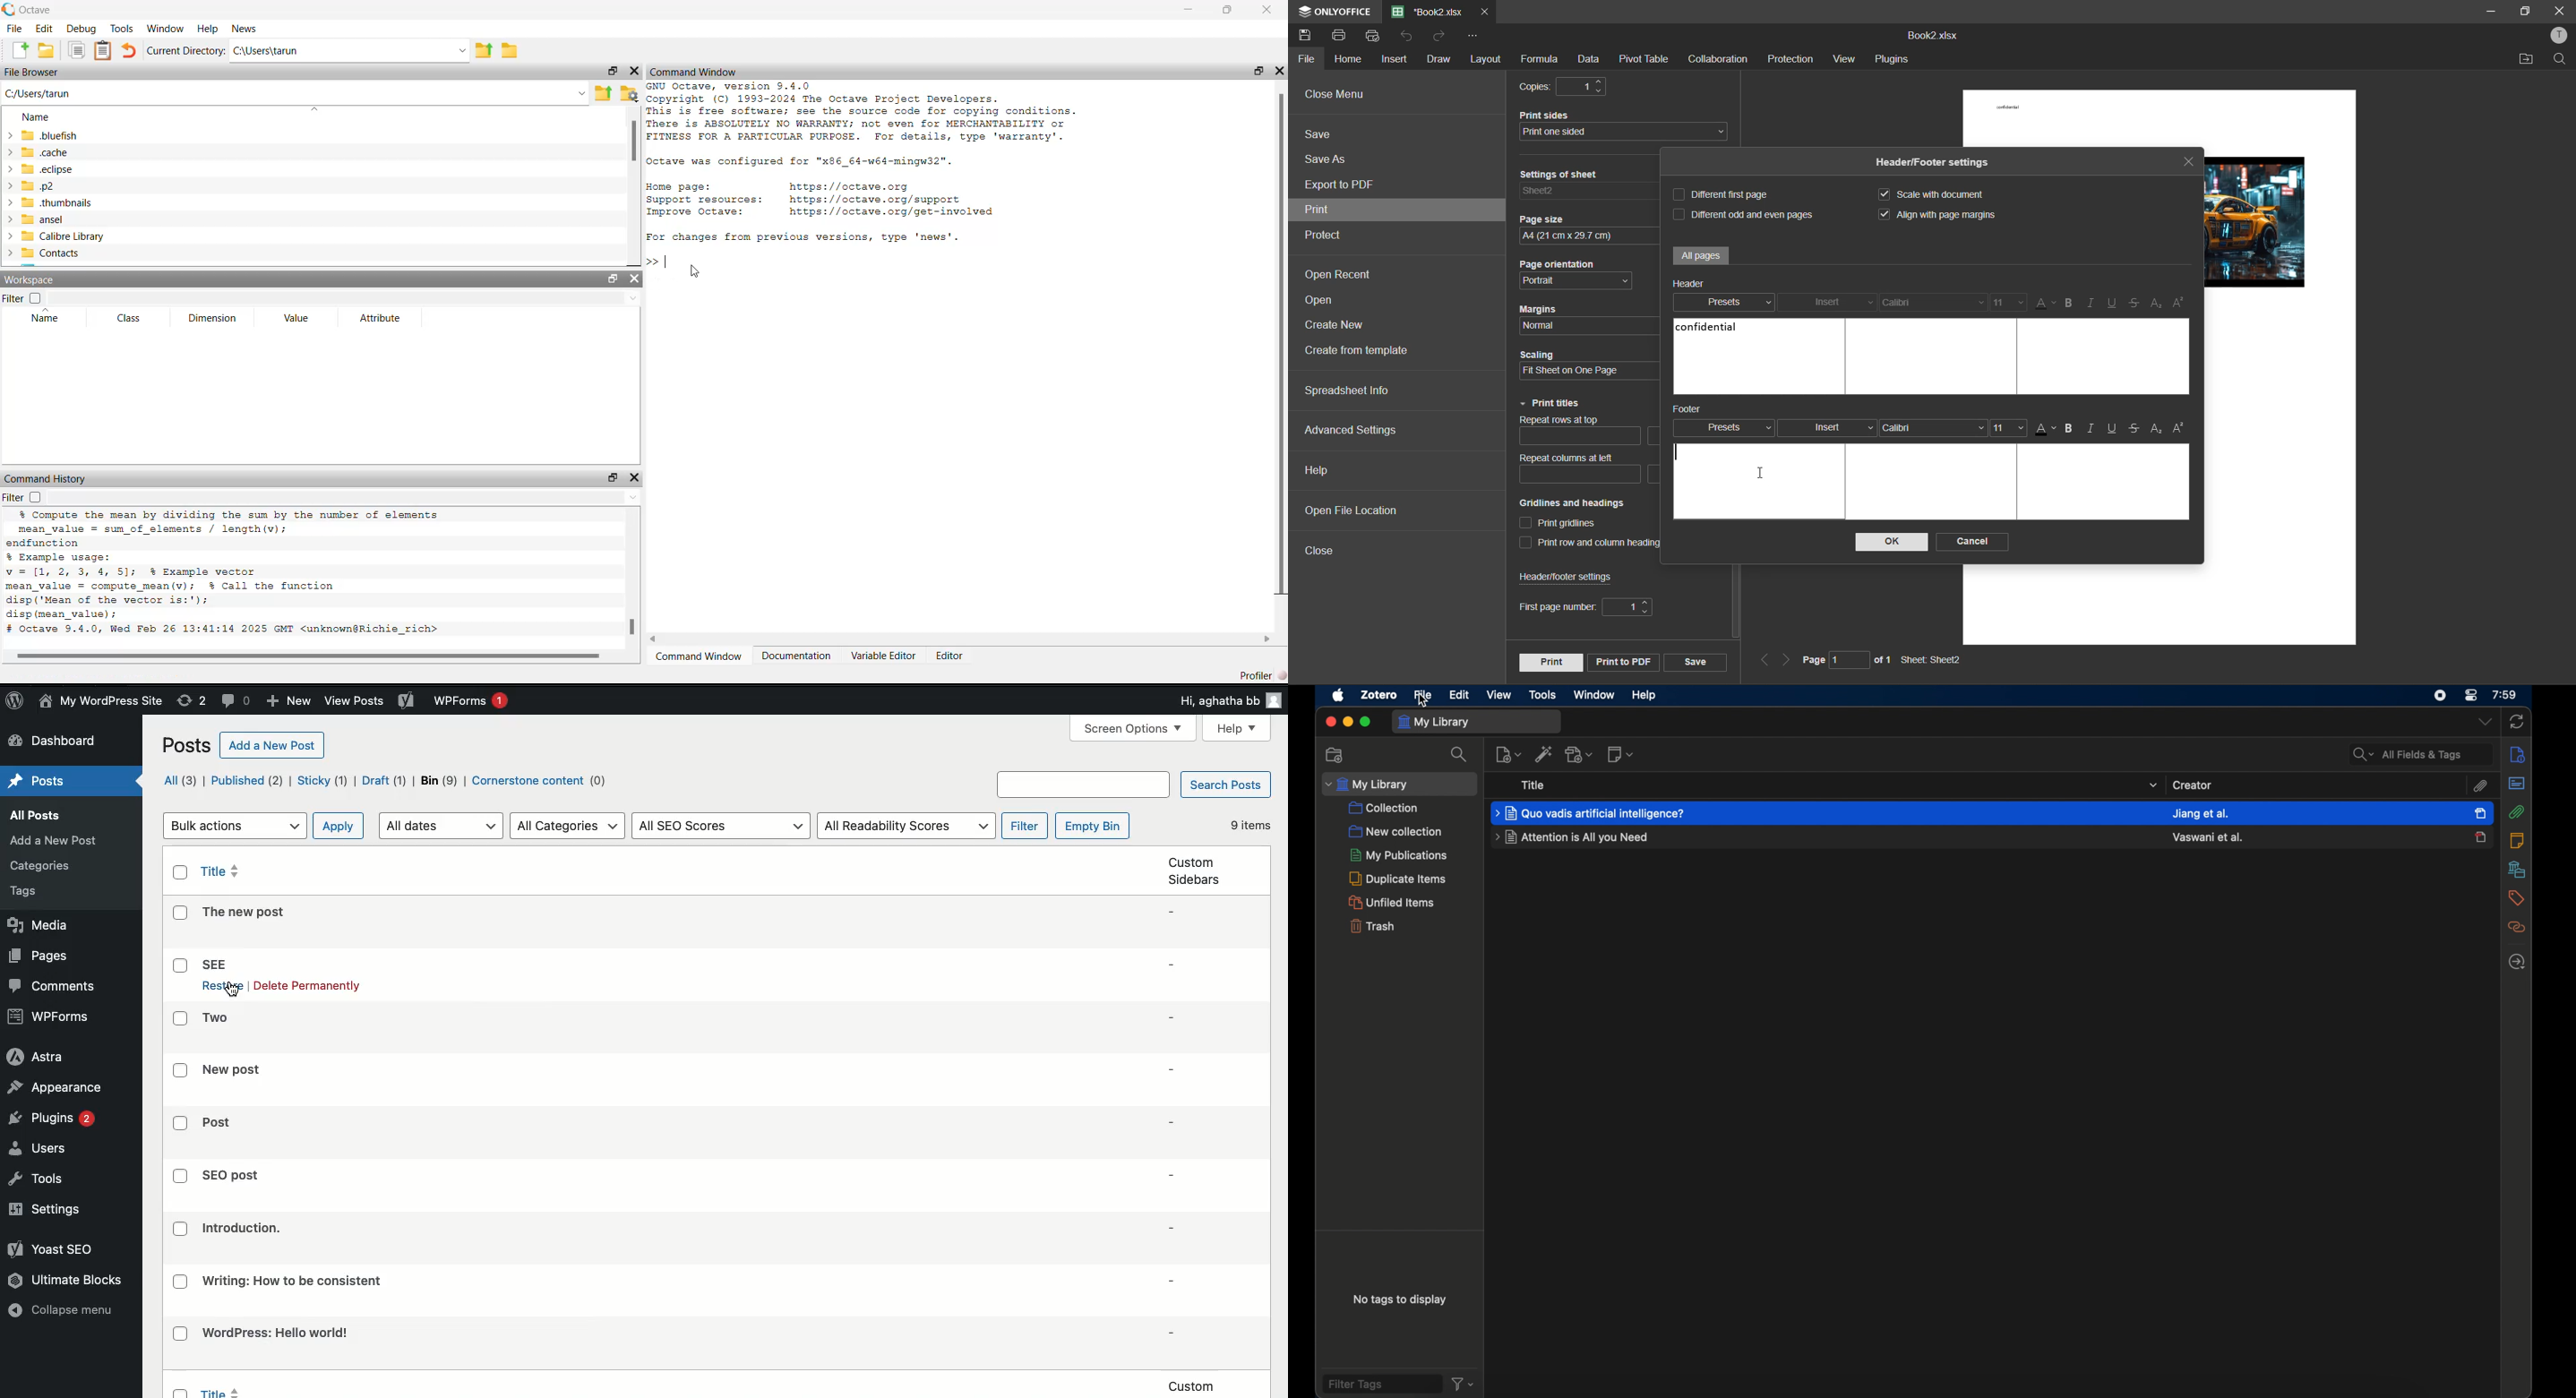  What do you see at coordinates (1347, 59) in the screenshot?
I see `home` at bounding box center [1347, 59].